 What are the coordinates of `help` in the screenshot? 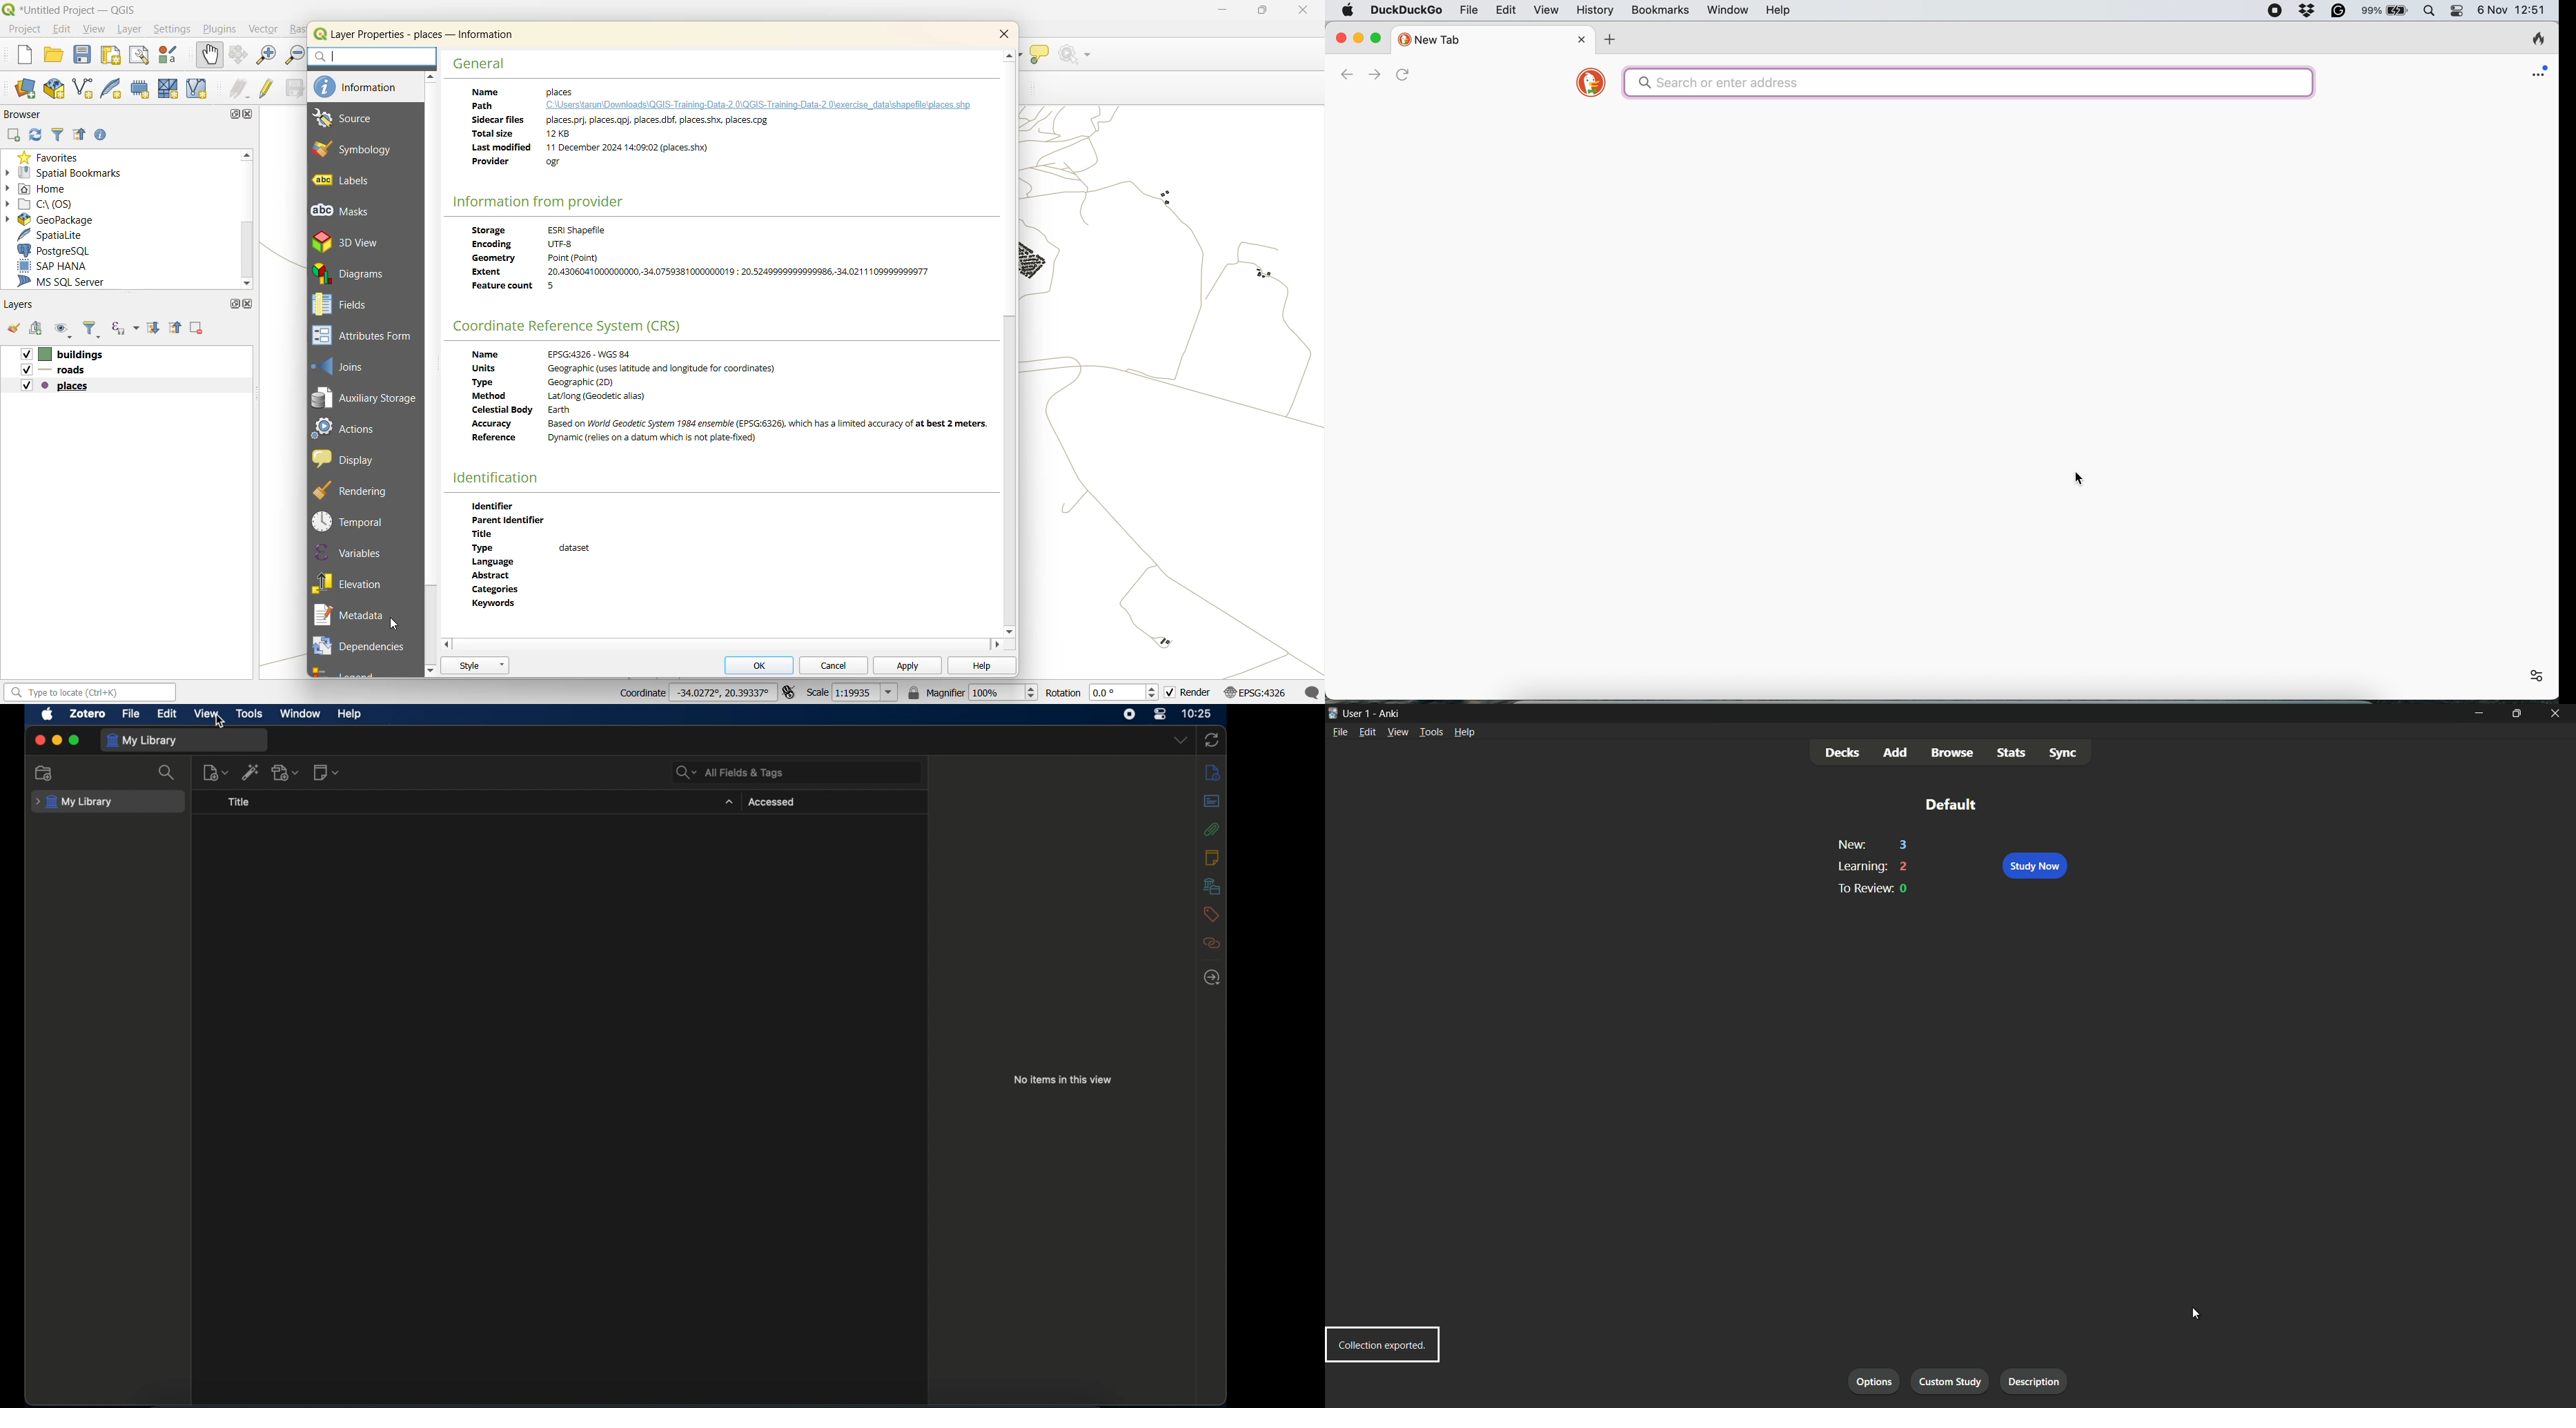 It's located at (349, 714).